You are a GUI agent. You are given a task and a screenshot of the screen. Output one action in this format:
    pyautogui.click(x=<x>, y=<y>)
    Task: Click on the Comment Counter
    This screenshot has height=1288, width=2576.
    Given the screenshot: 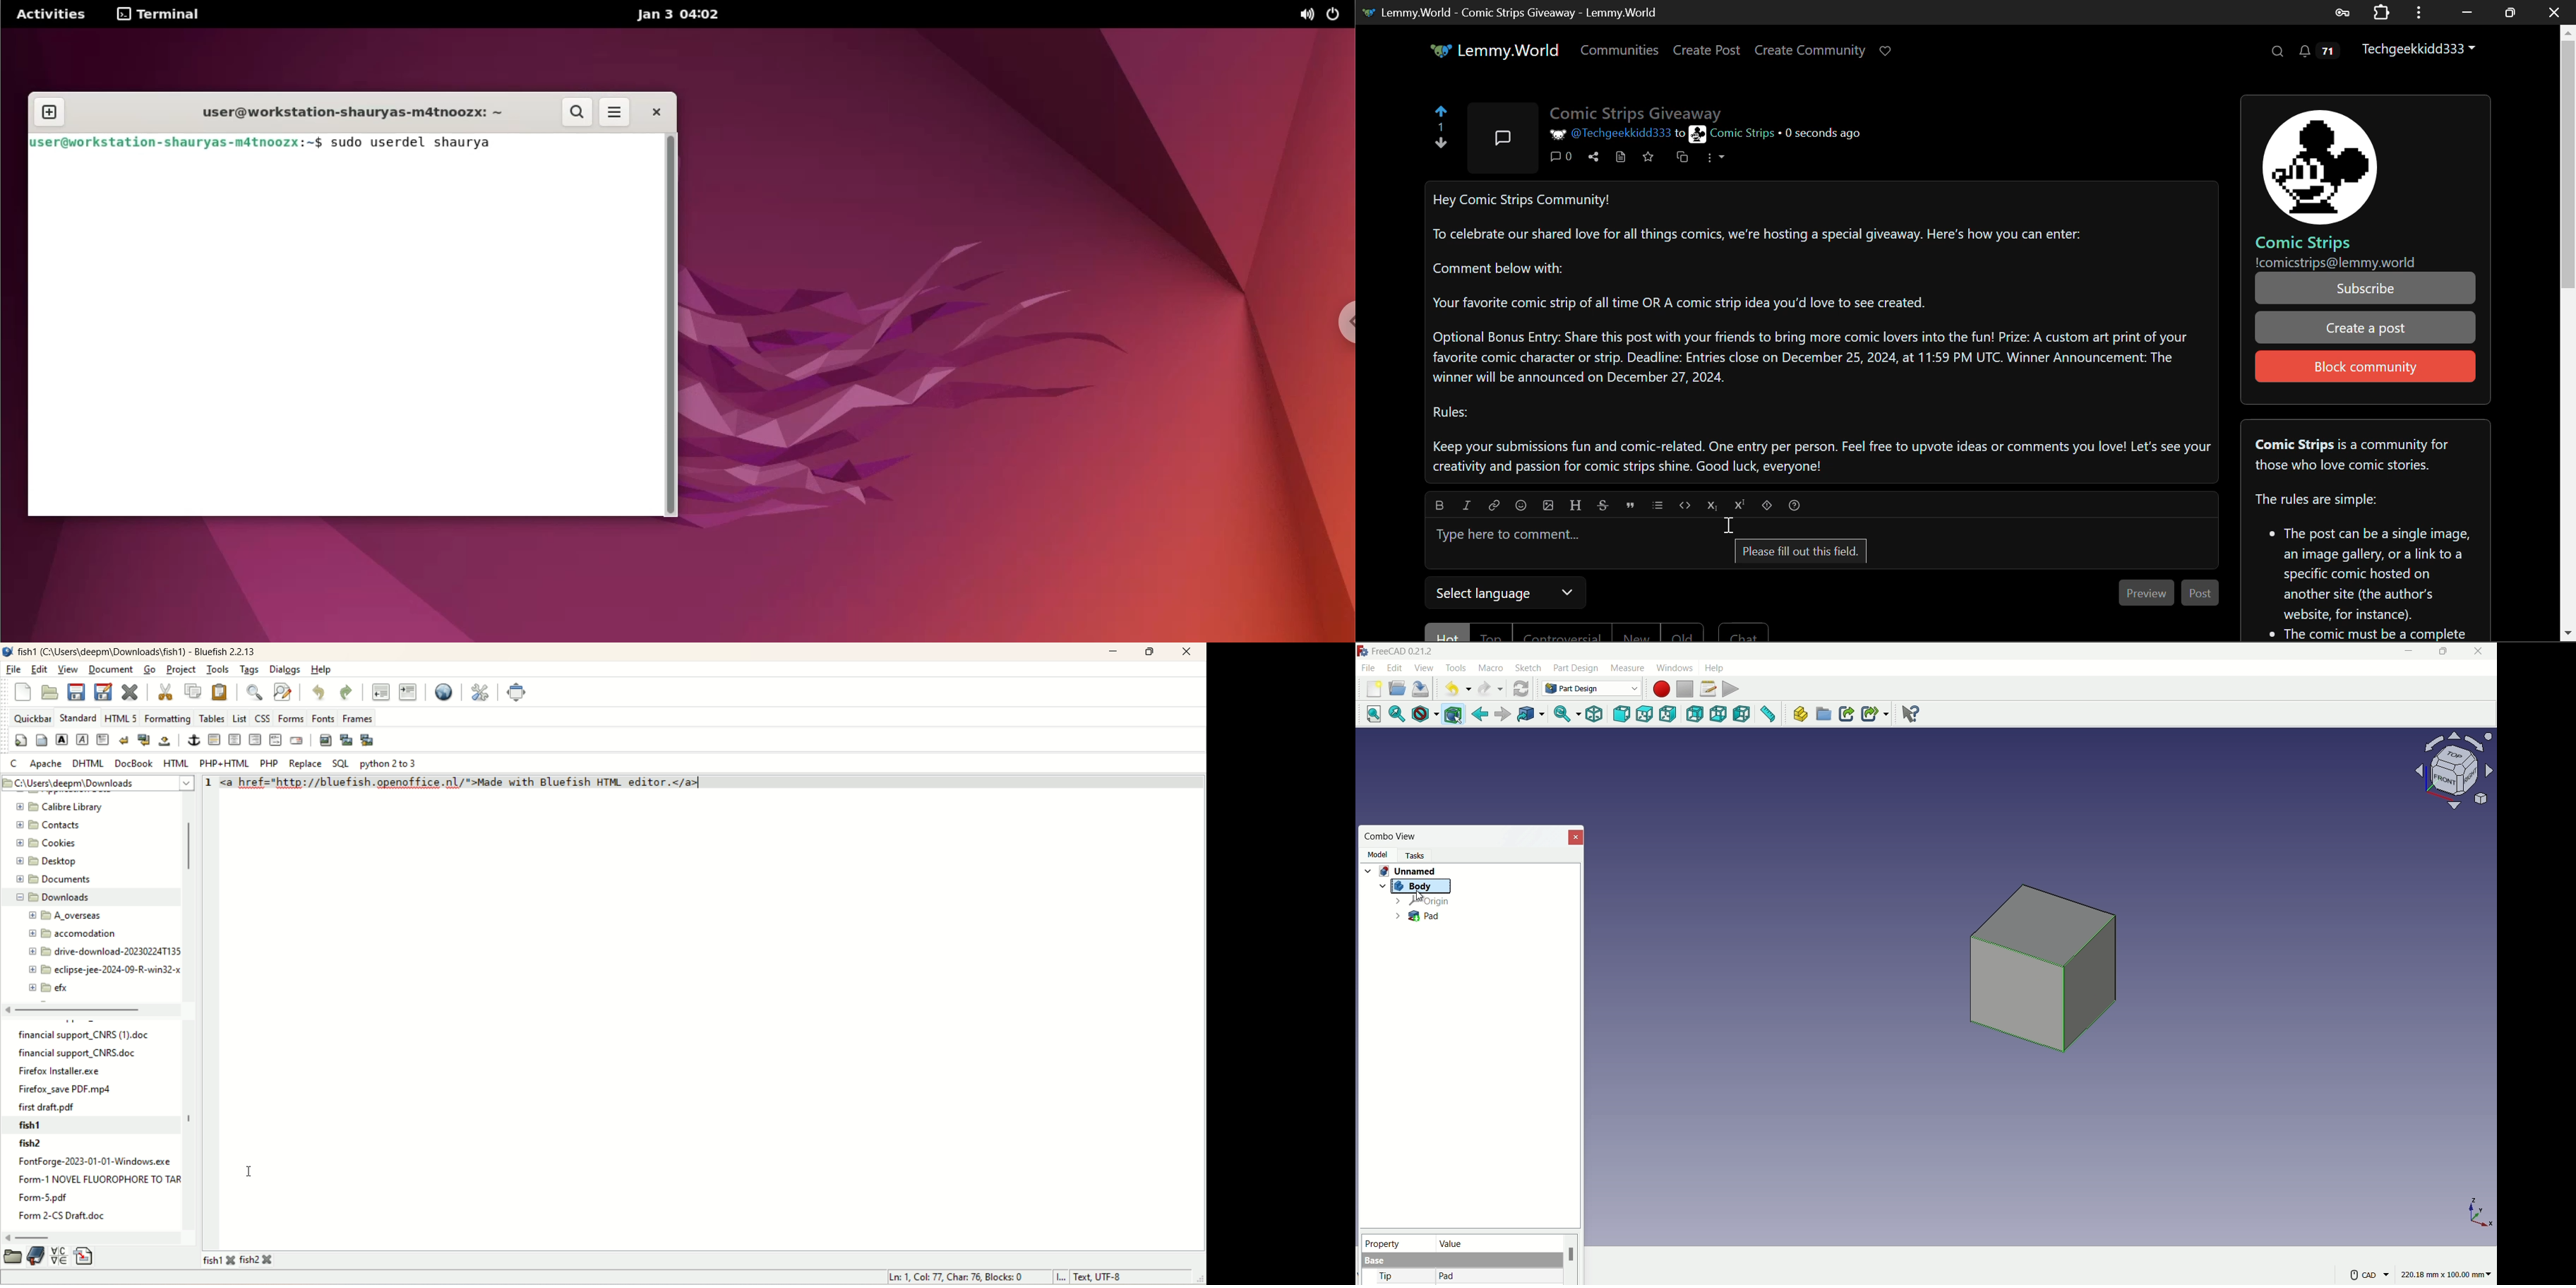 What is the action you would take?
    pyautogui.click(x=1562, y=160)
    